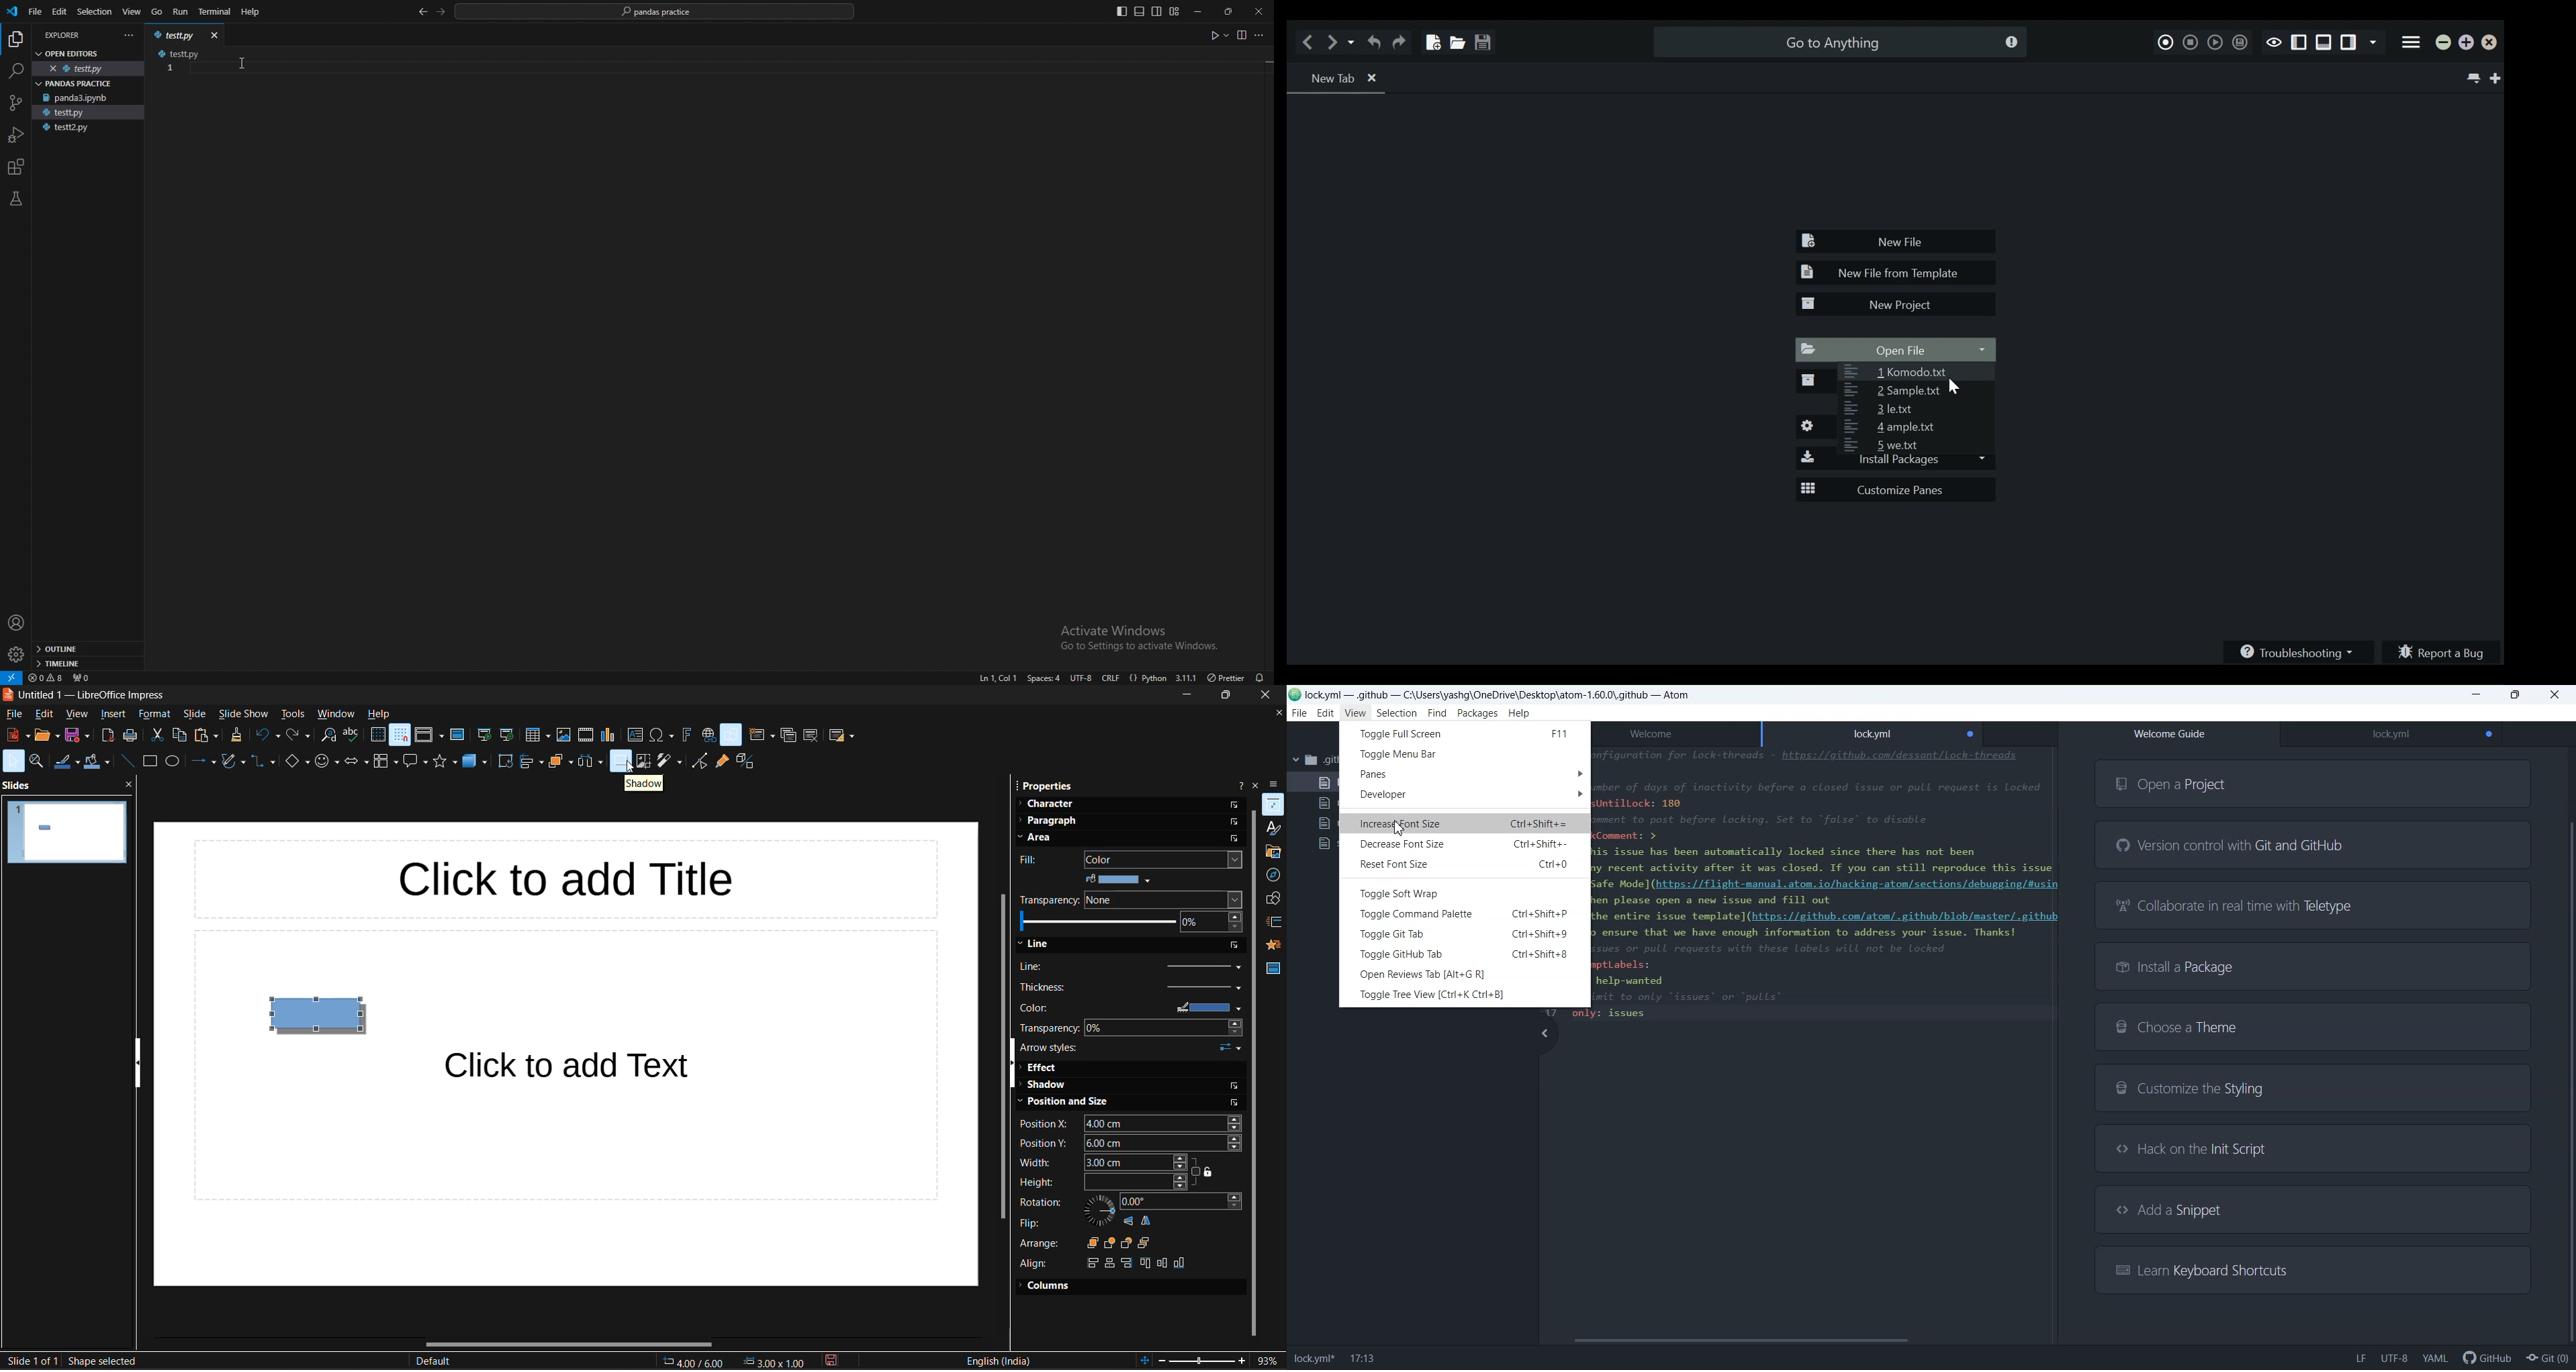  I want to click on bring to front, so click(1088, 1242).